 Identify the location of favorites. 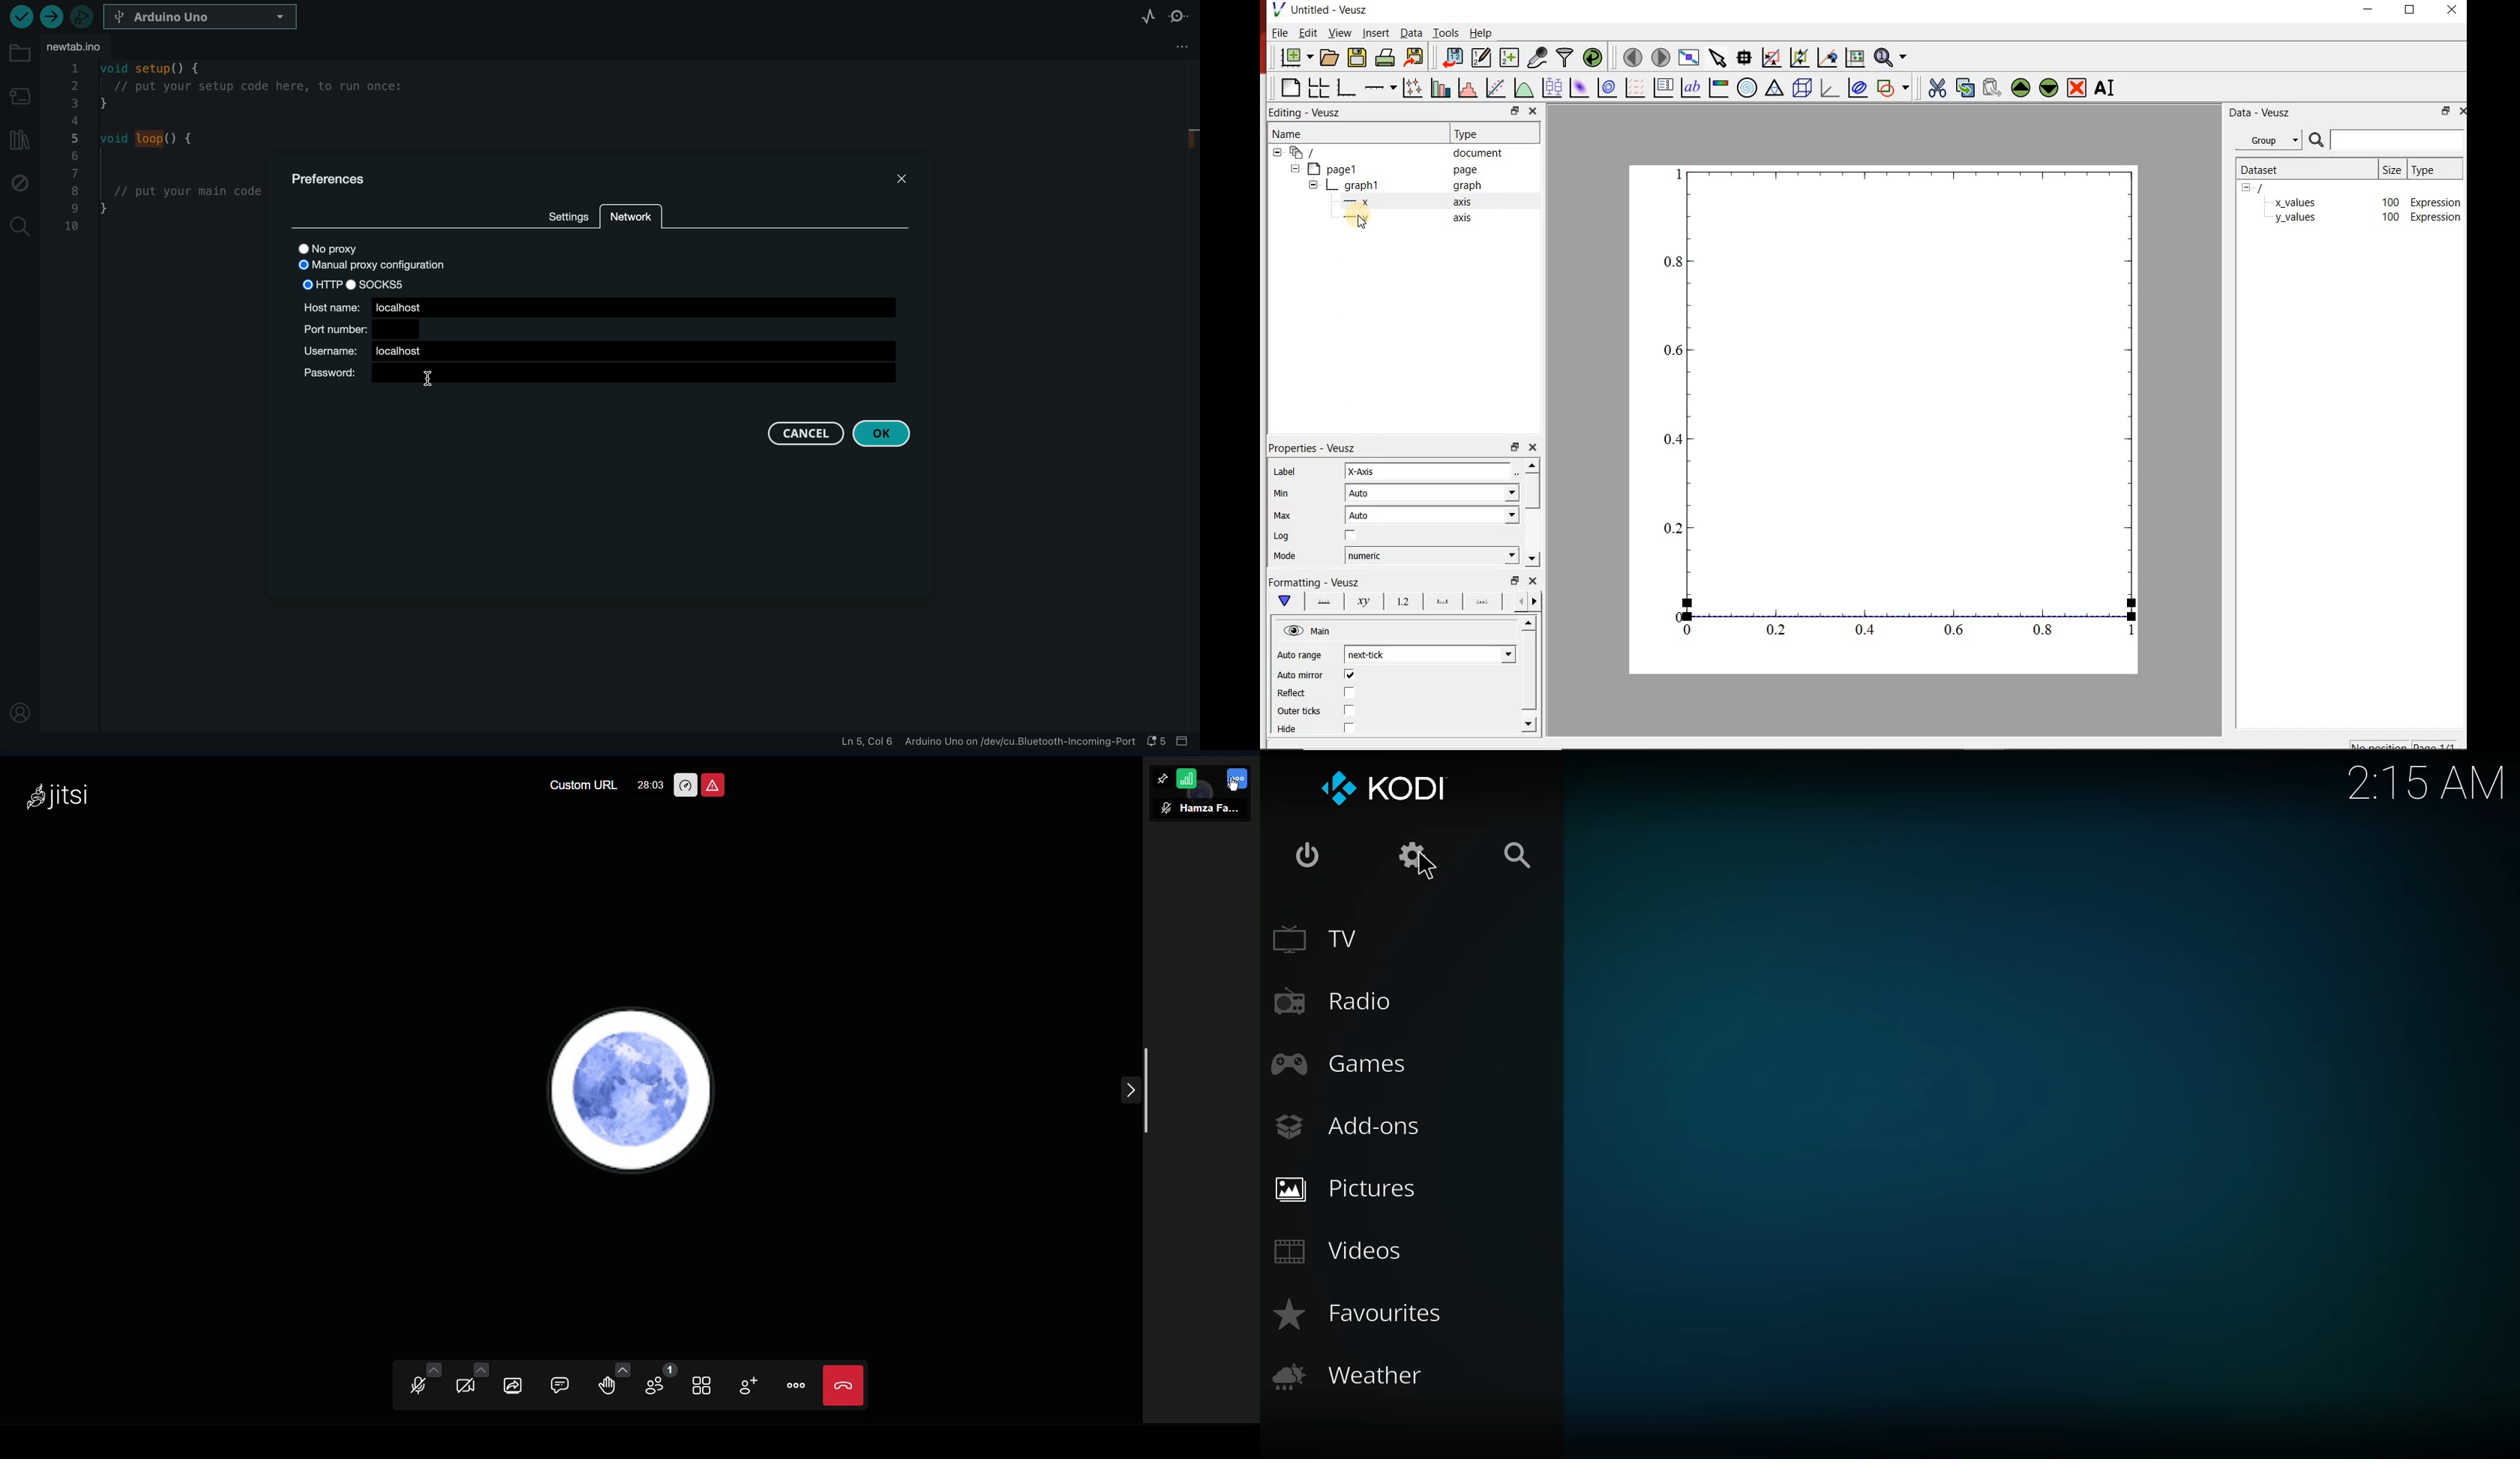
(1364, 1312).